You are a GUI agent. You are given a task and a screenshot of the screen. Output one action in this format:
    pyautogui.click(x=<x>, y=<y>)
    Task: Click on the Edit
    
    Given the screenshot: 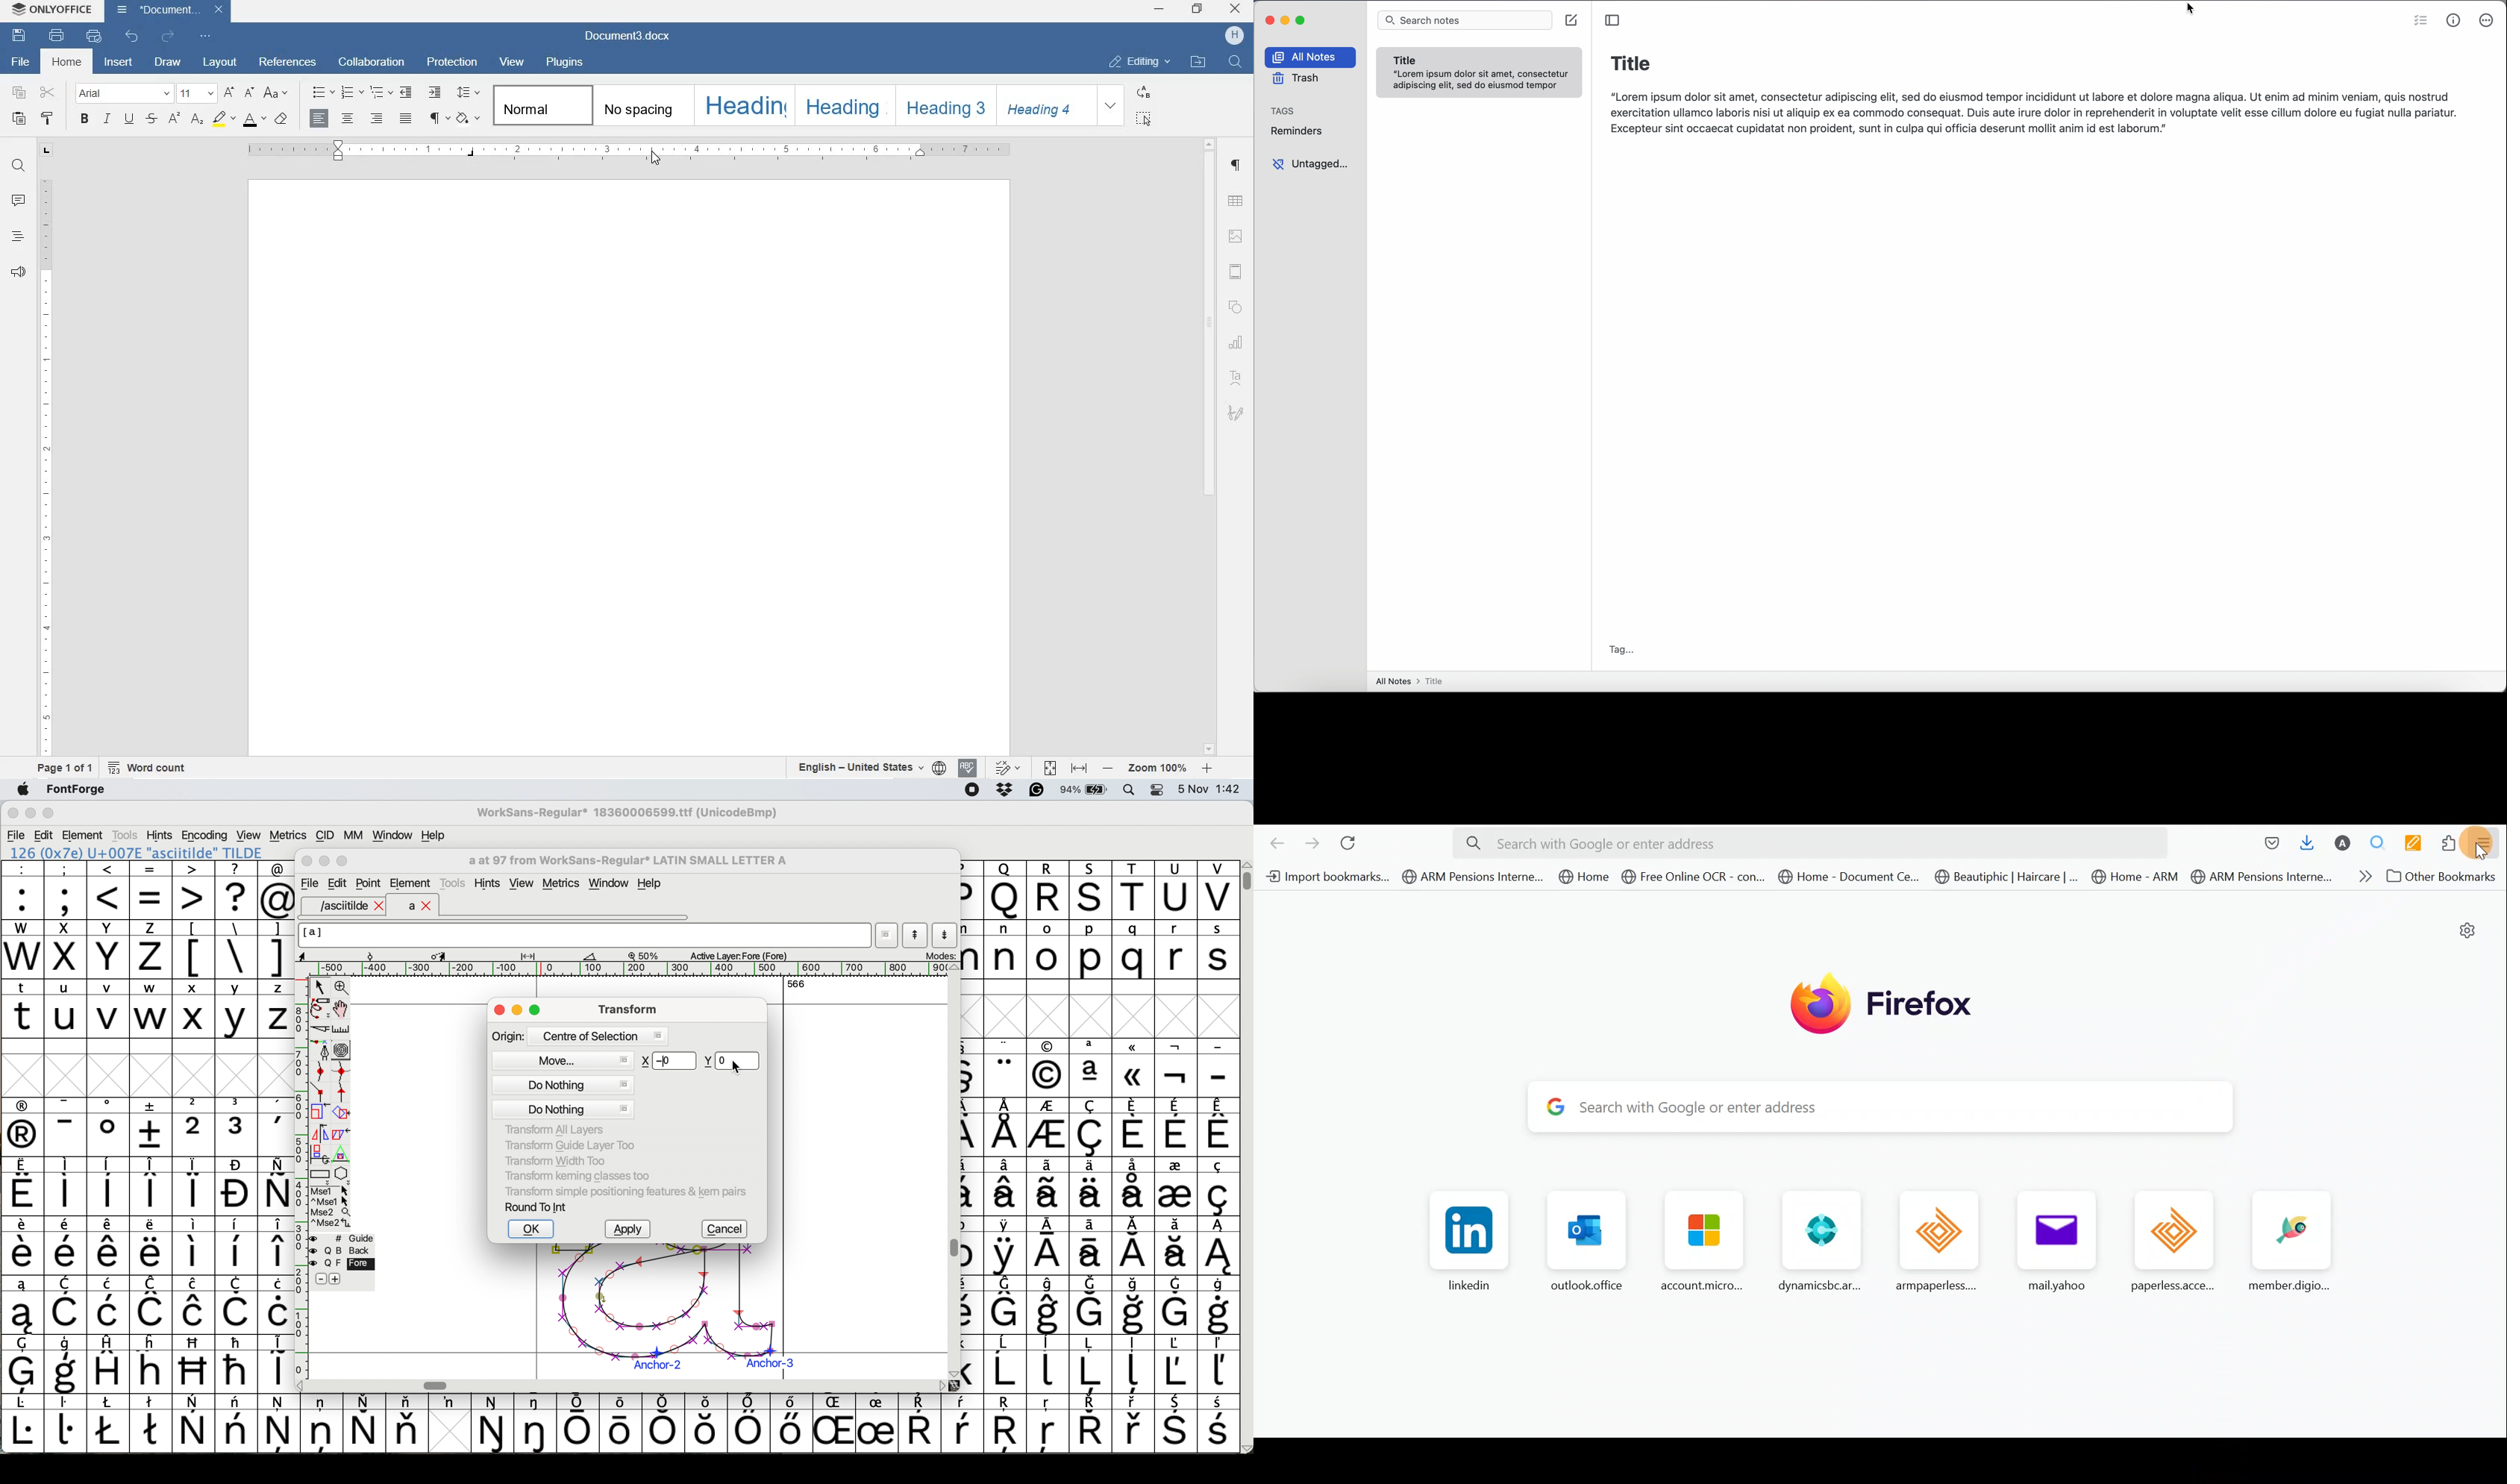 What is the action you would take?
    pyautogui.click(x=337, y=883)
    